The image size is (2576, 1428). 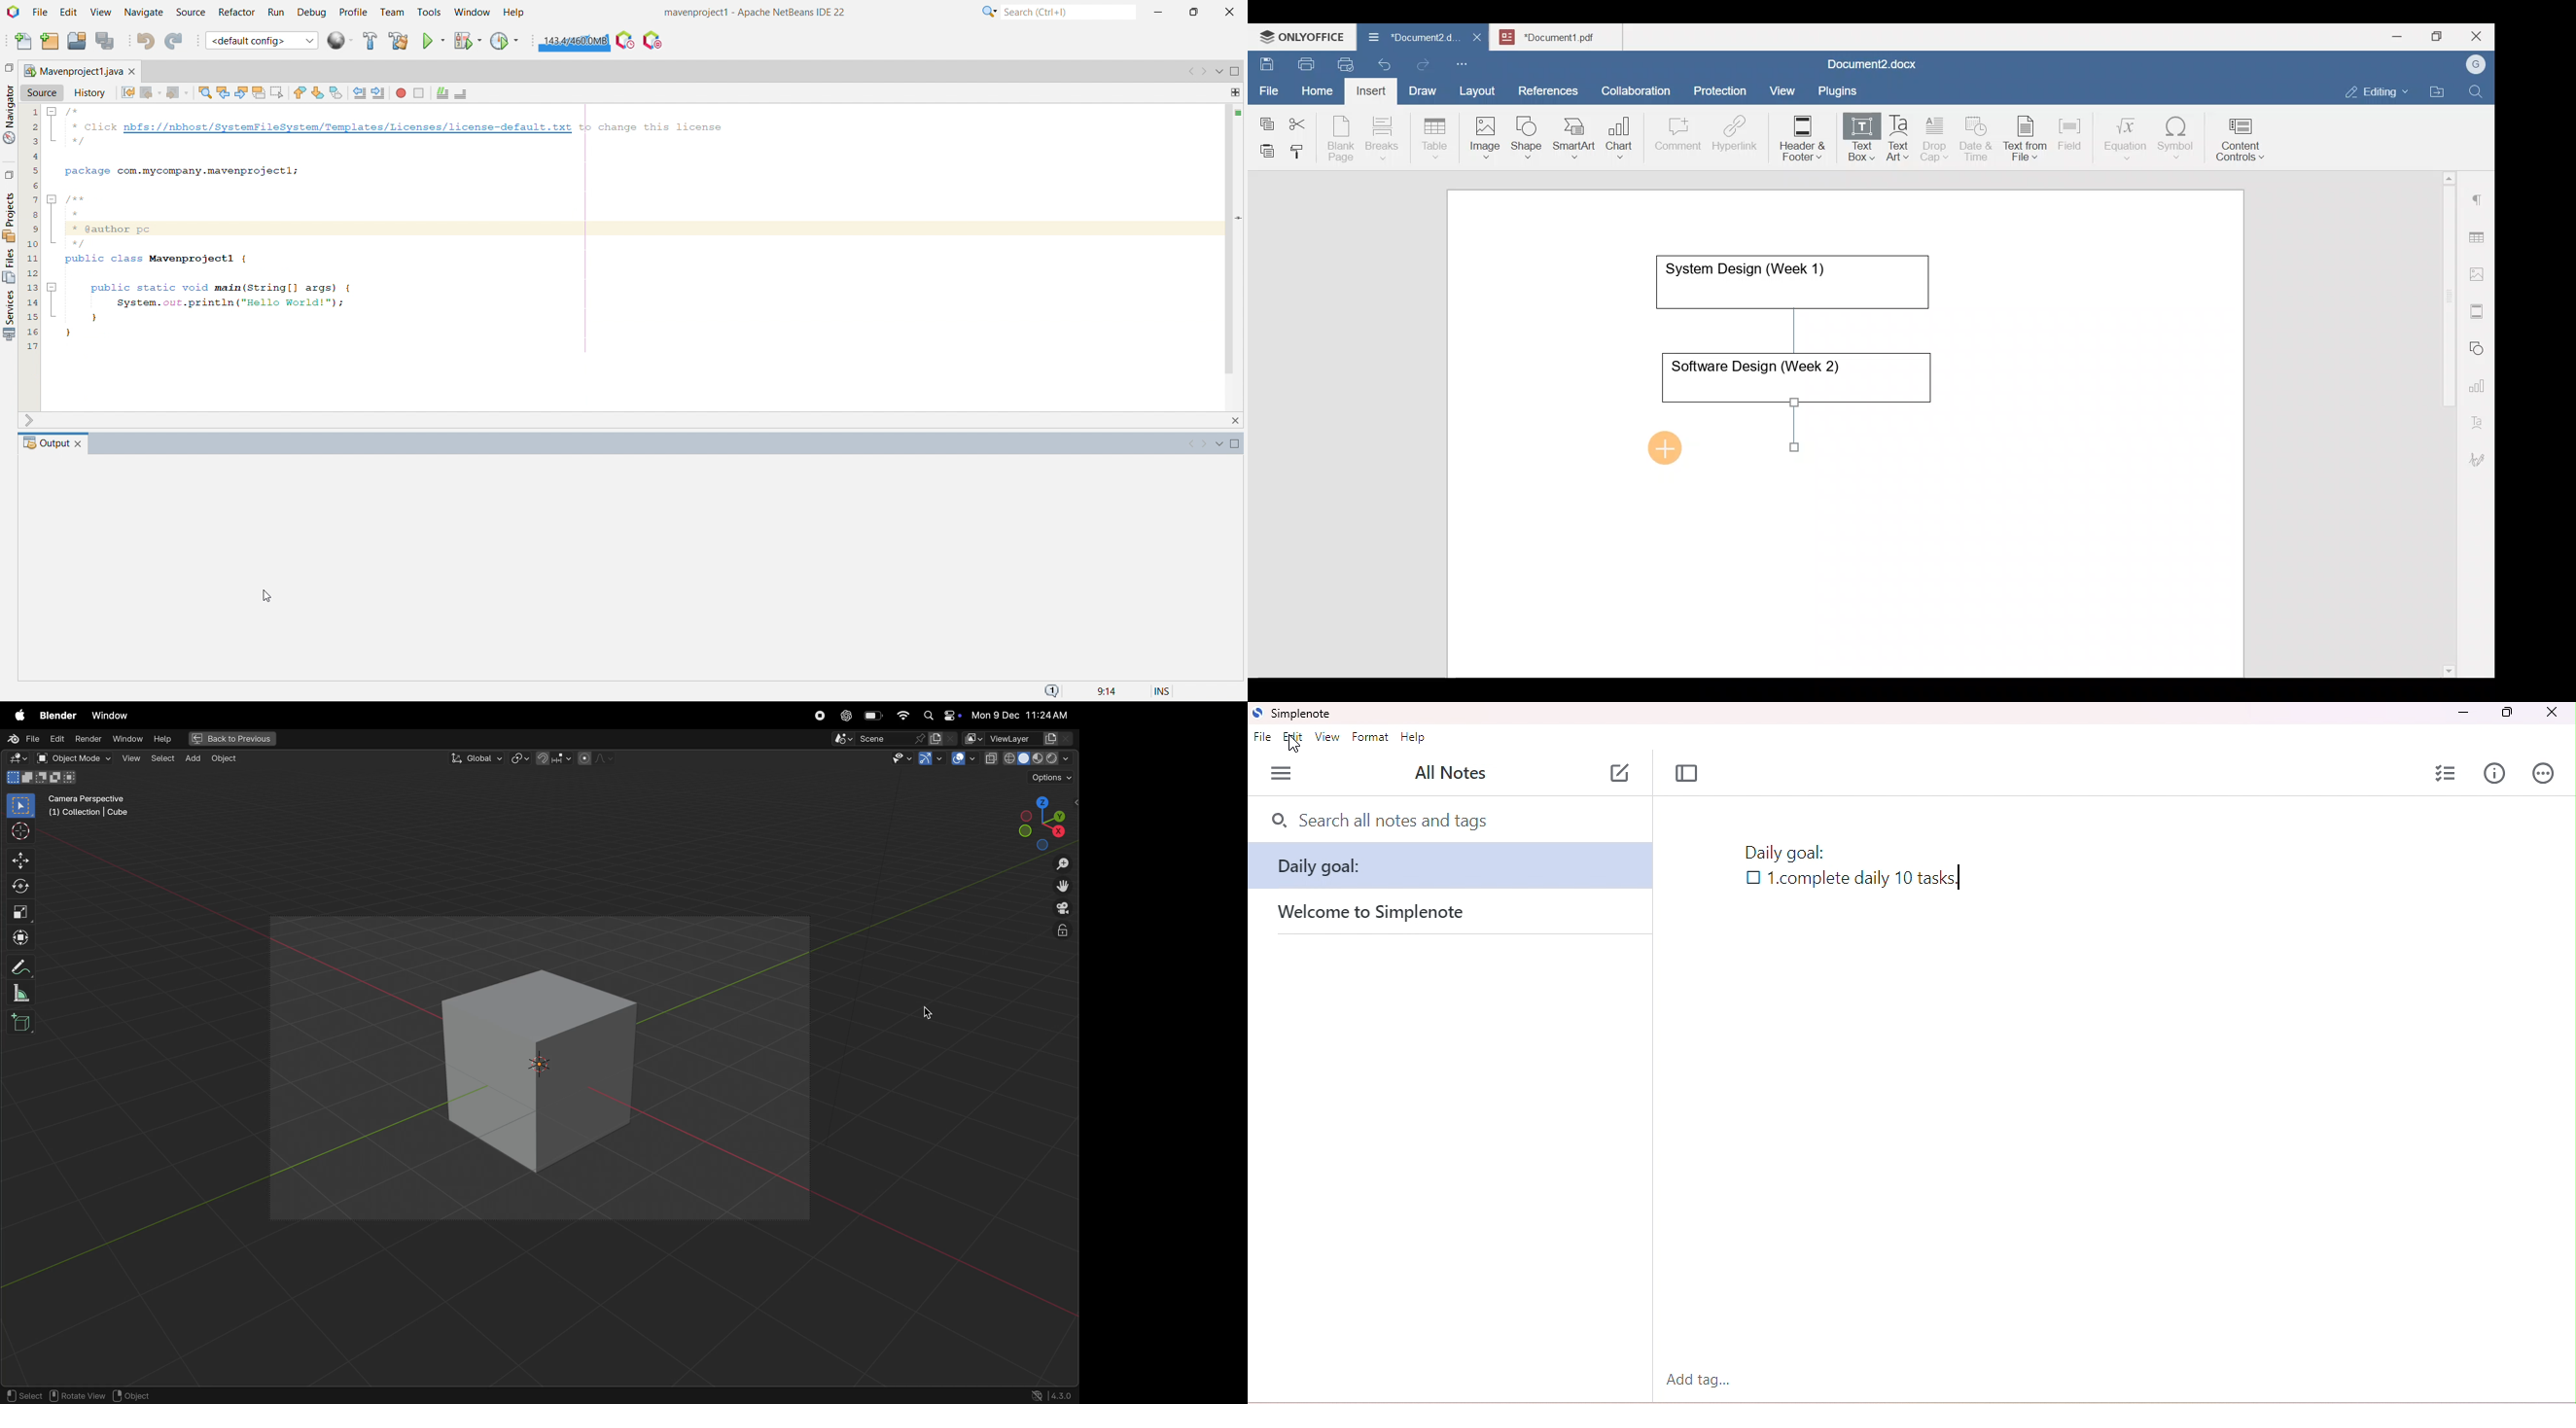 What do you see at coordinates (1798, 137) in the screenshot?
I see `Header & footer` at bounding box center [1798, 137].